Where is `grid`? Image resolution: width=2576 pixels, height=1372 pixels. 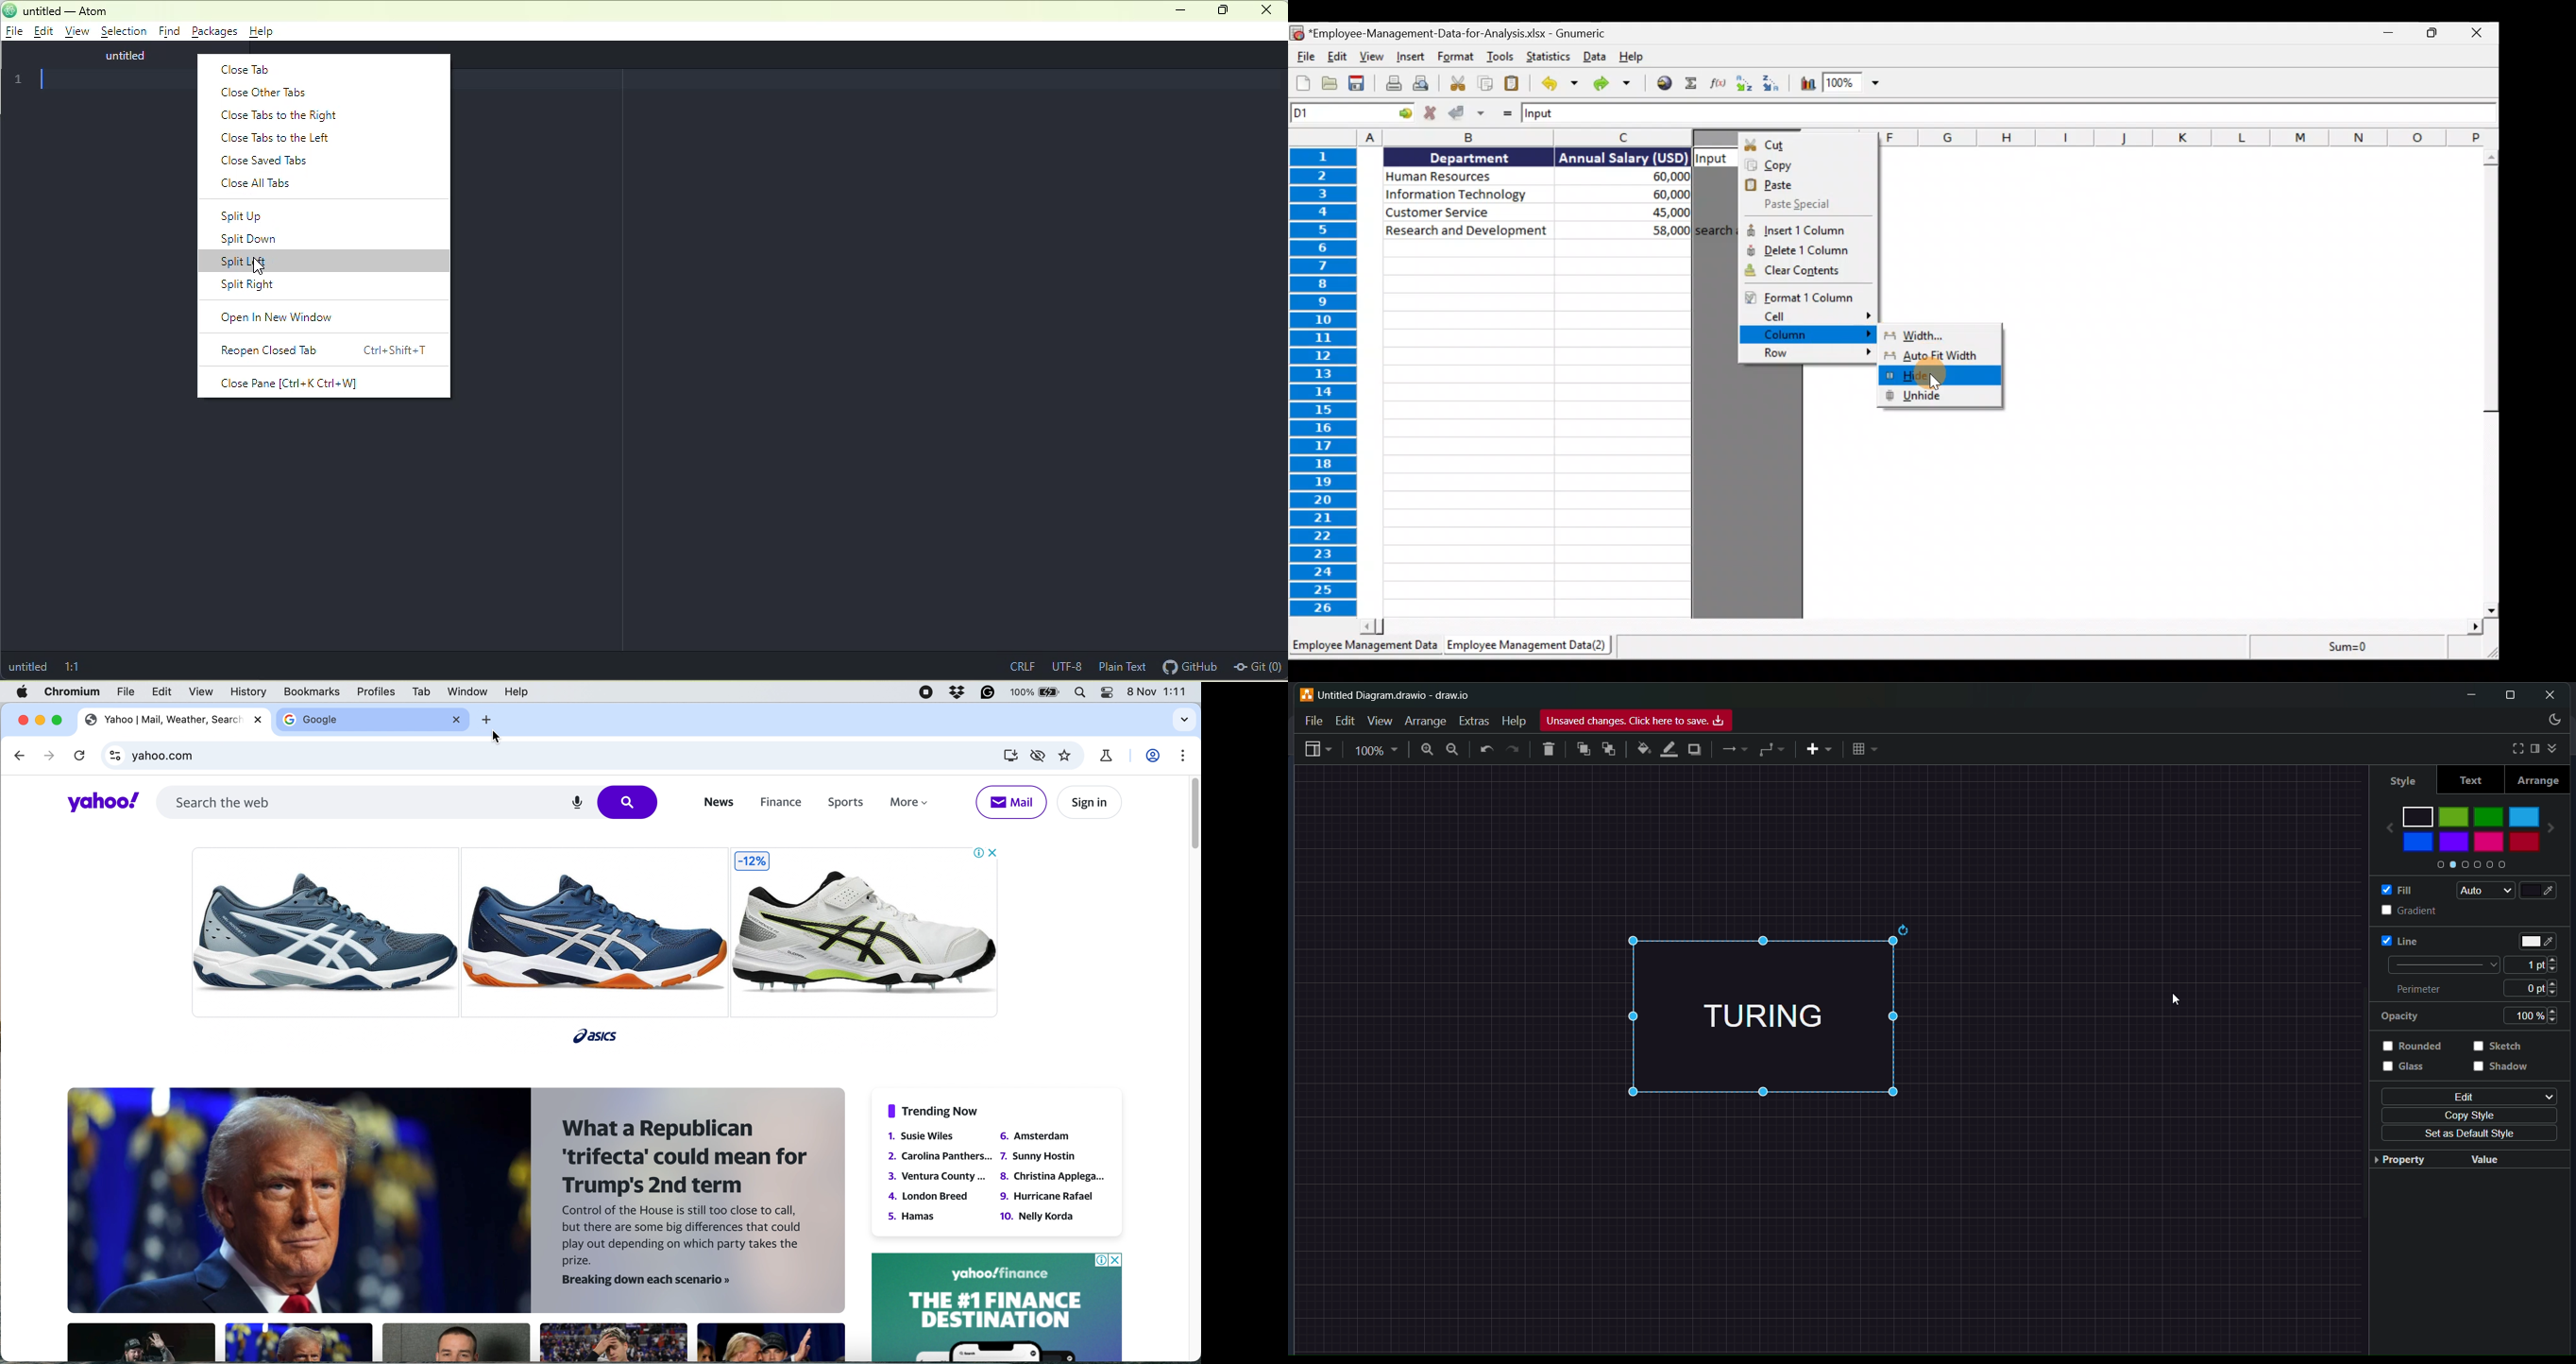
grid is located at coordinates (1866, 749).